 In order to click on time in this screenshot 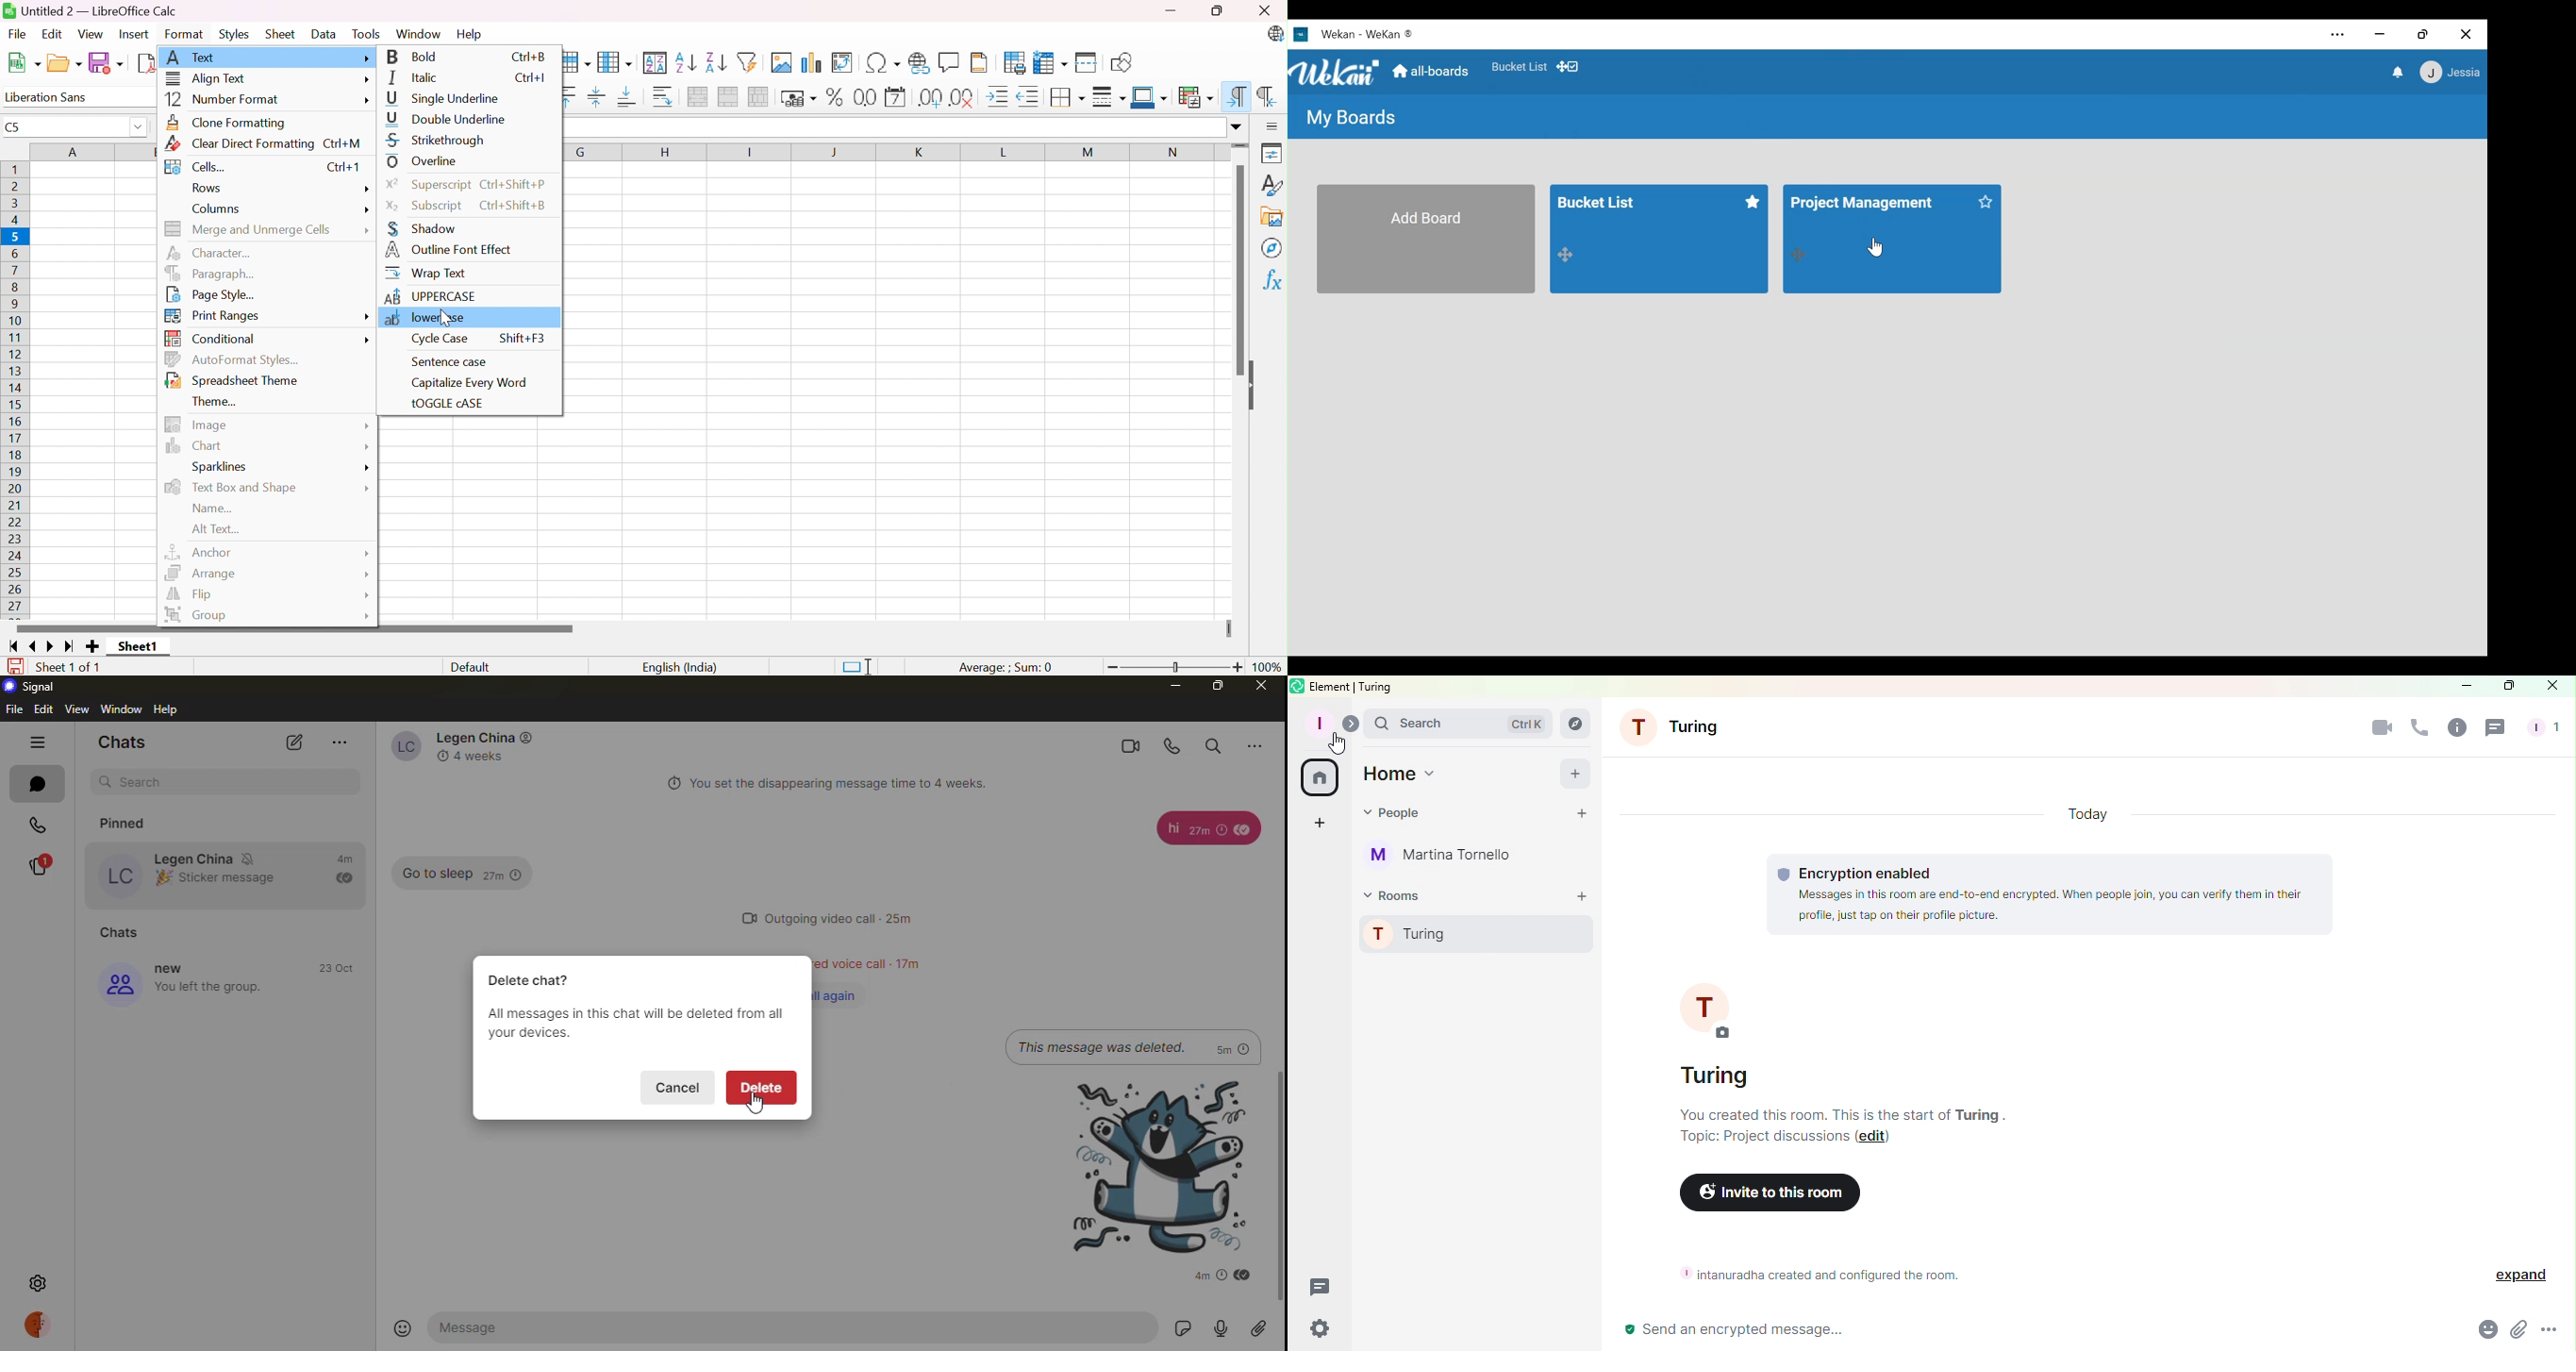, I will do `click(339, 968)`.